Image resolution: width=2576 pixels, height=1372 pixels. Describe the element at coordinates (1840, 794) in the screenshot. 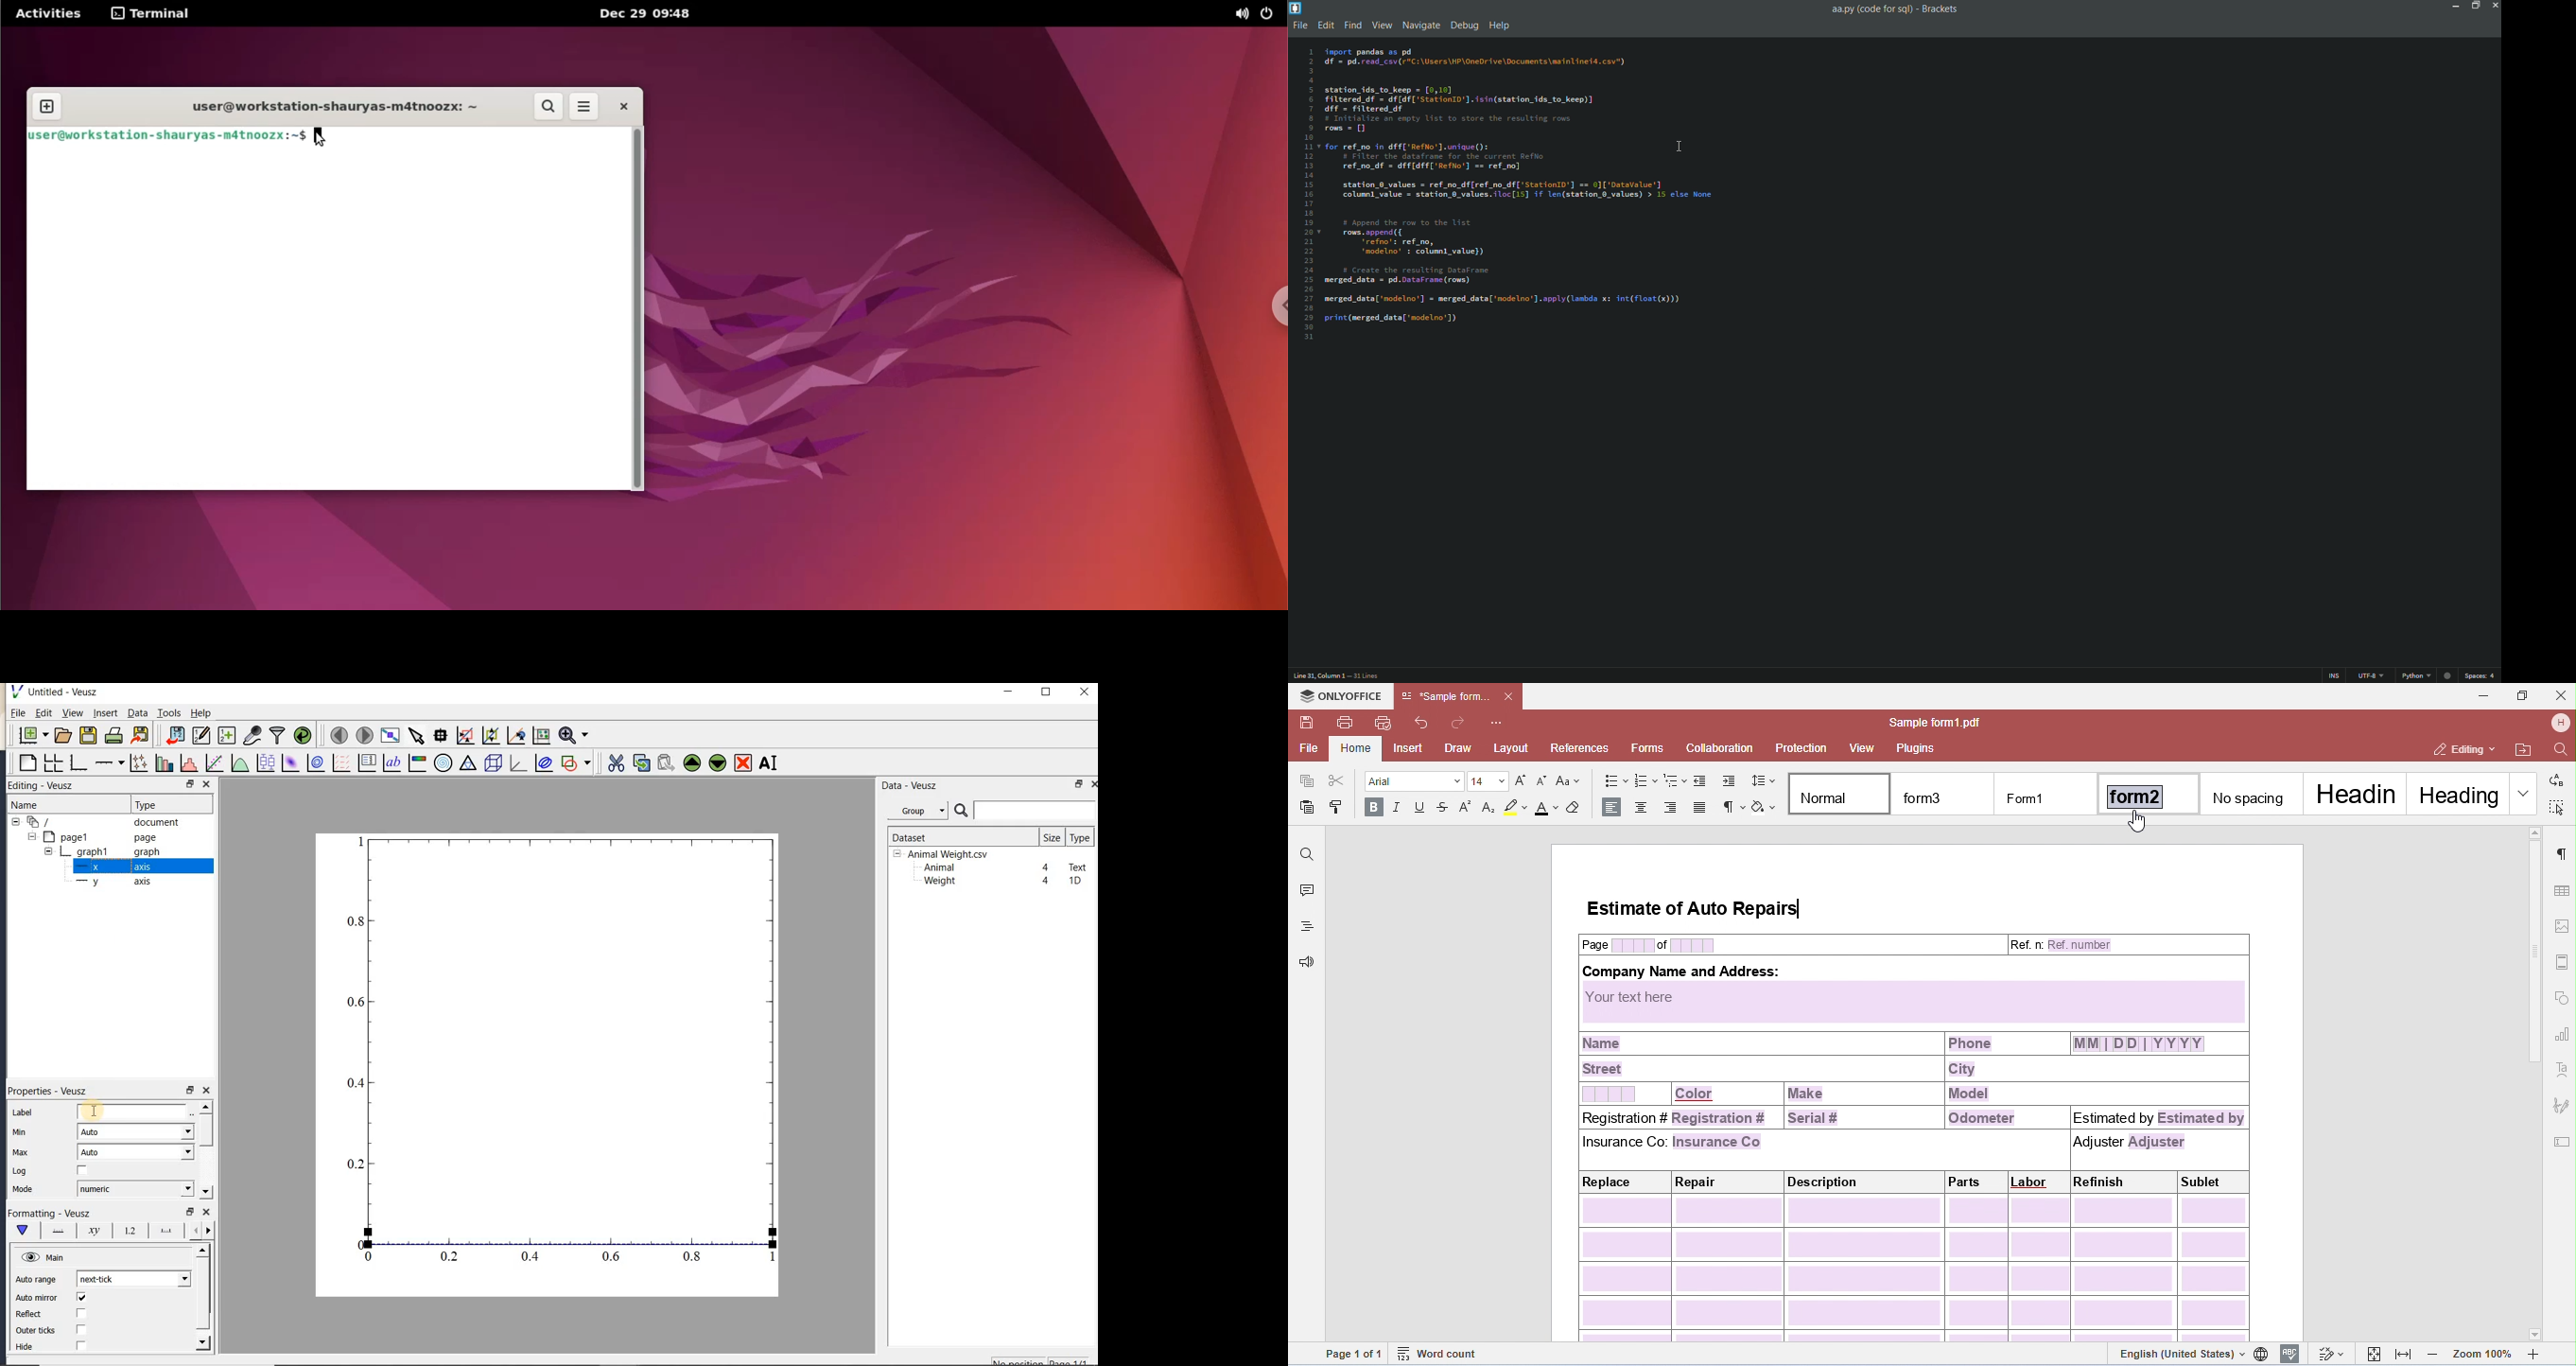

I see `normal` at that location.